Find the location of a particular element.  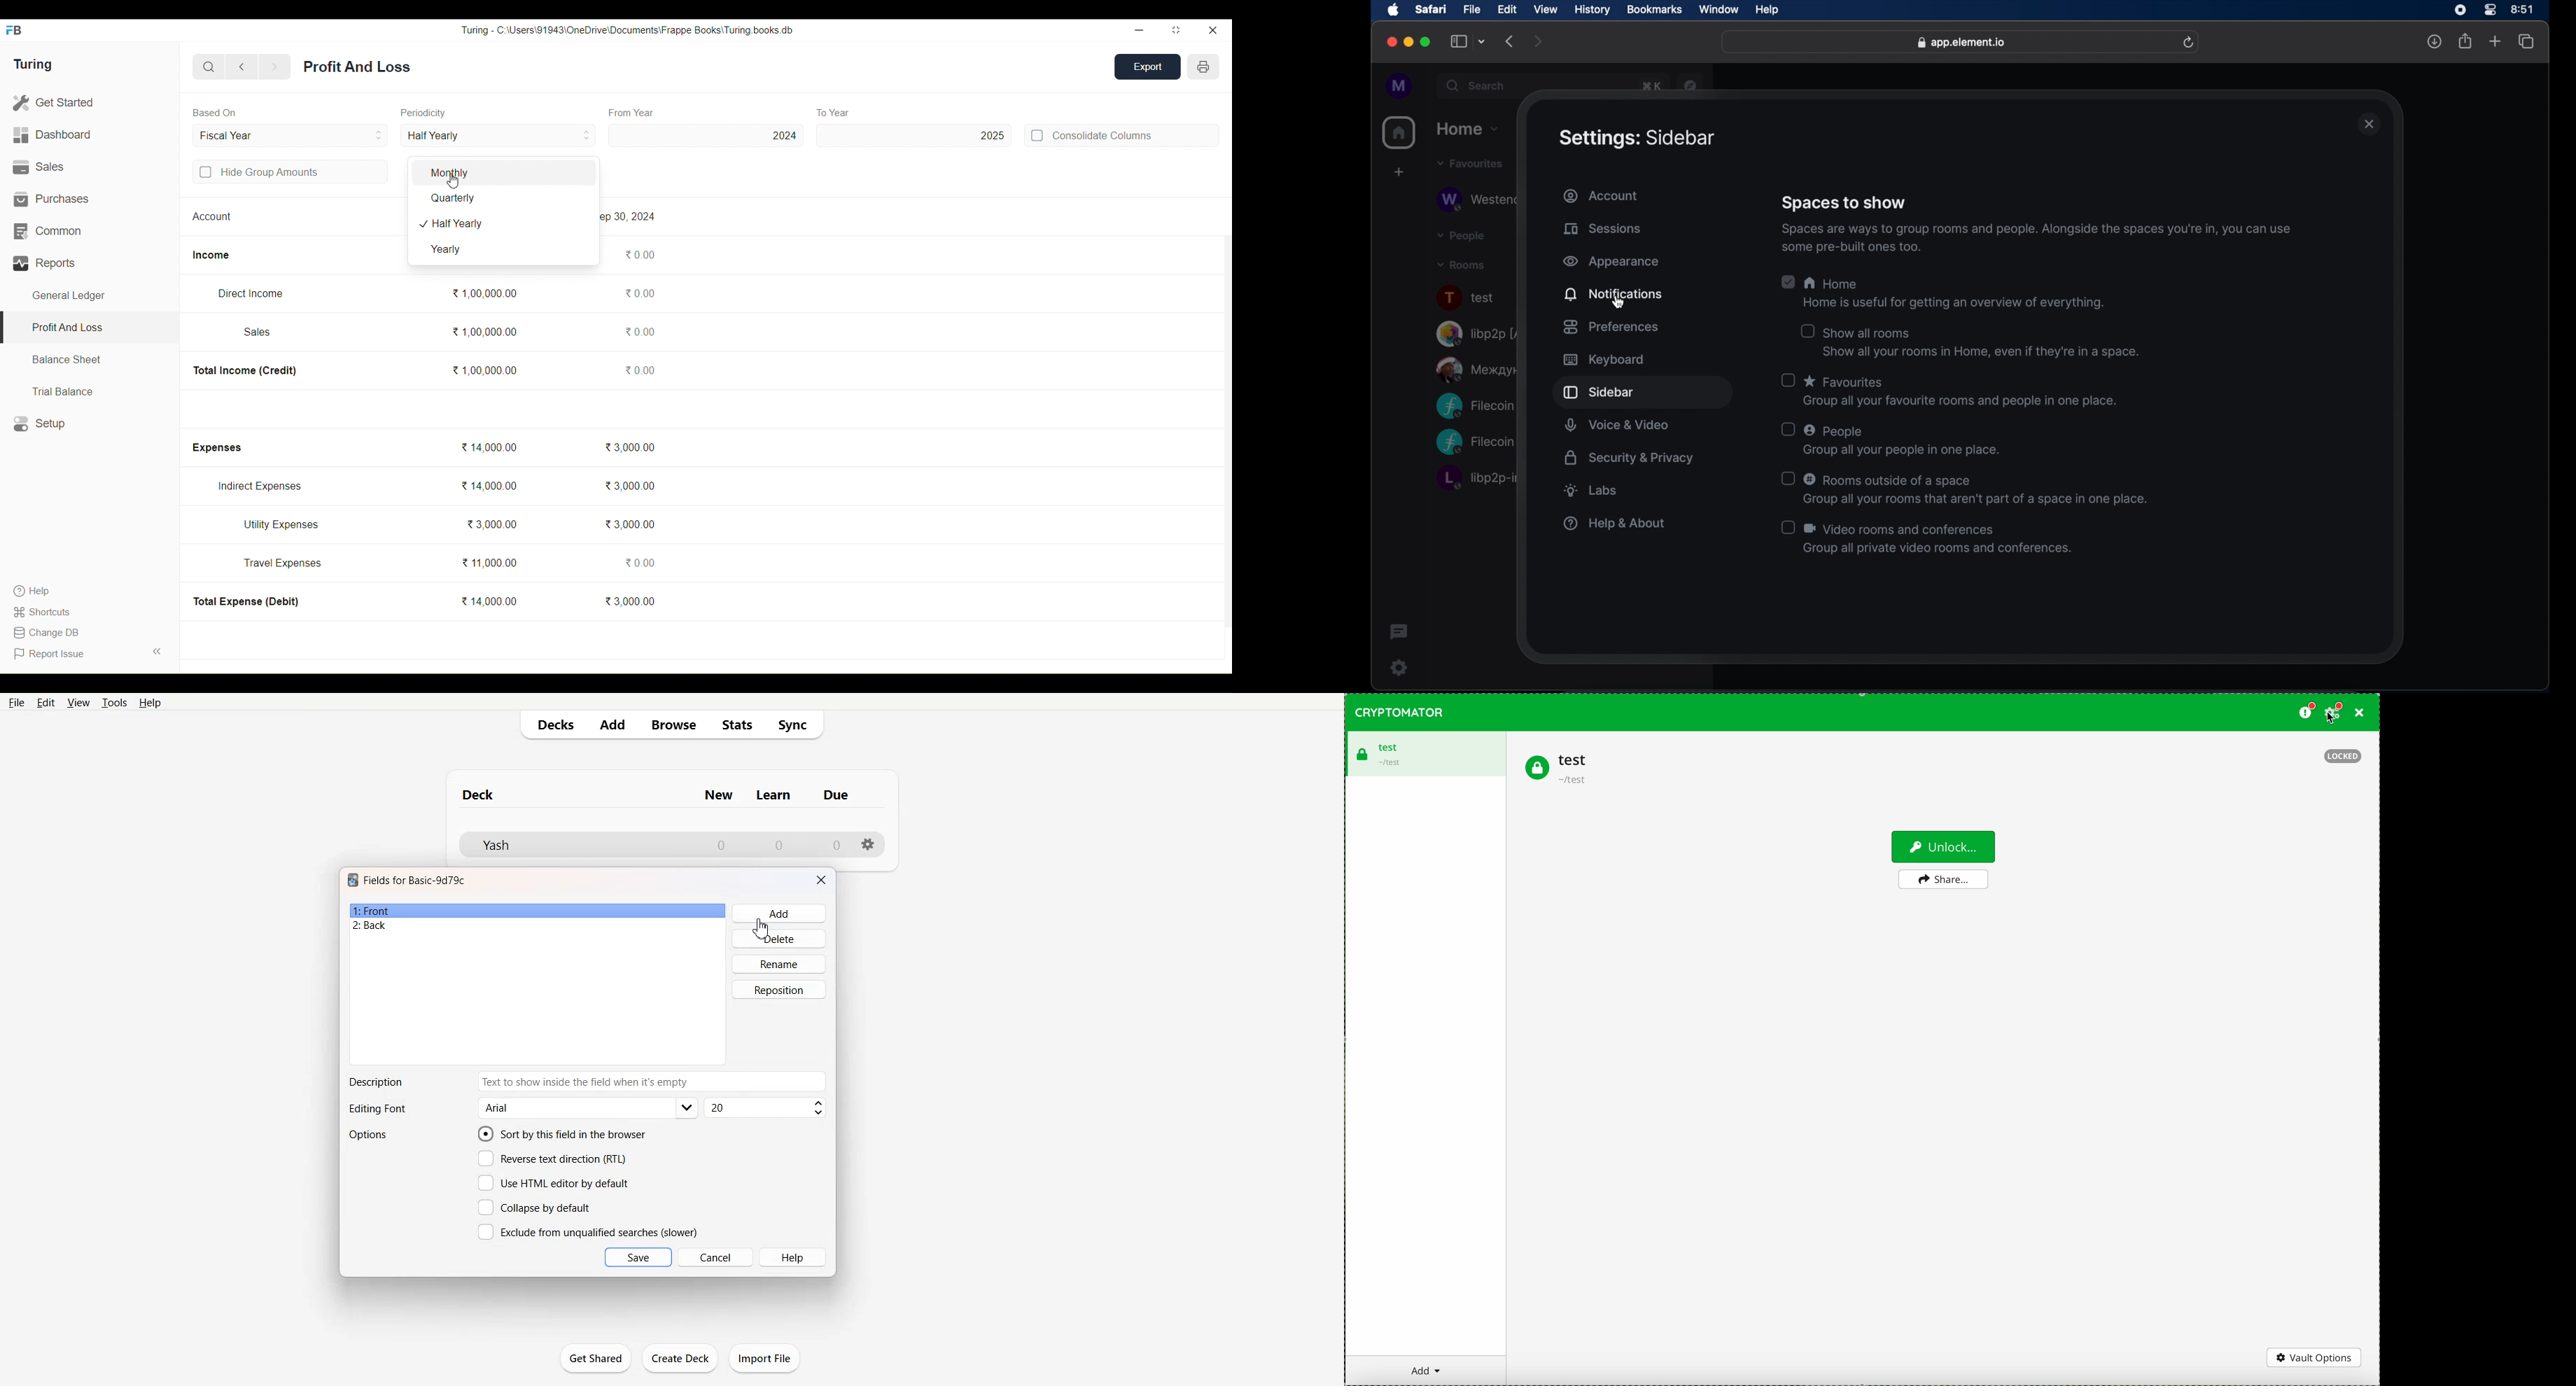

Front is located at coordinates (538, 911).